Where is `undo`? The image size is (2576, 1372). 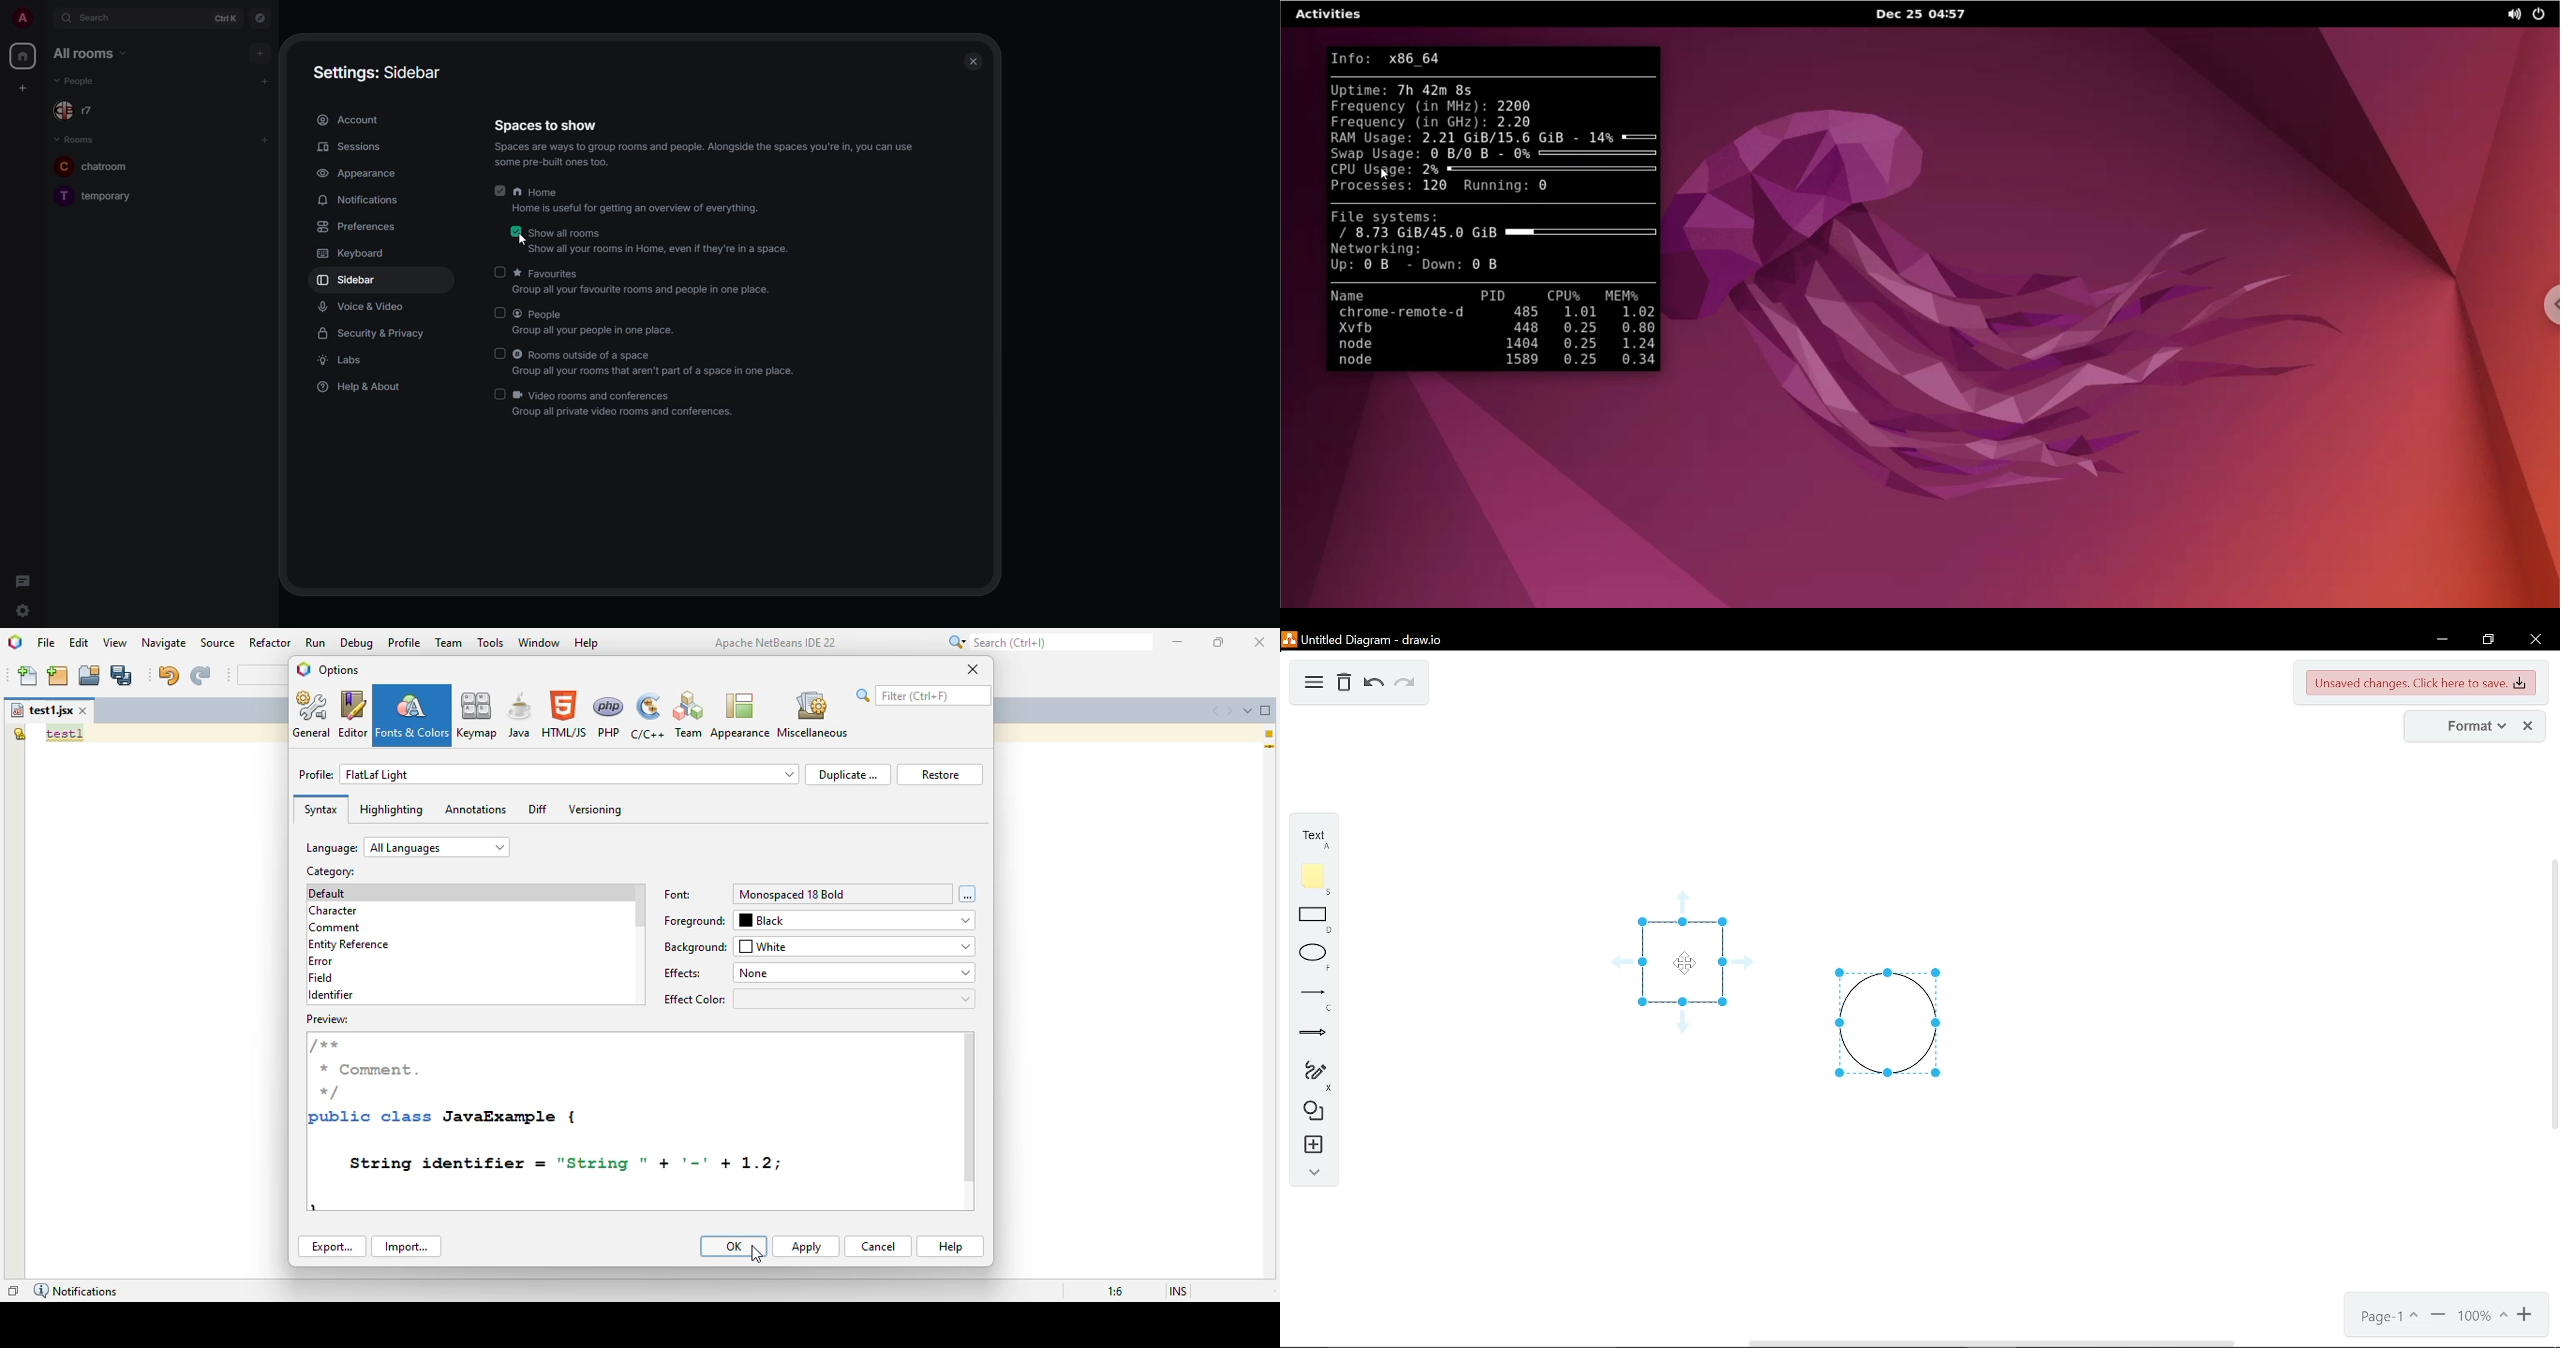 undo is located at coordinates (1375, 683).